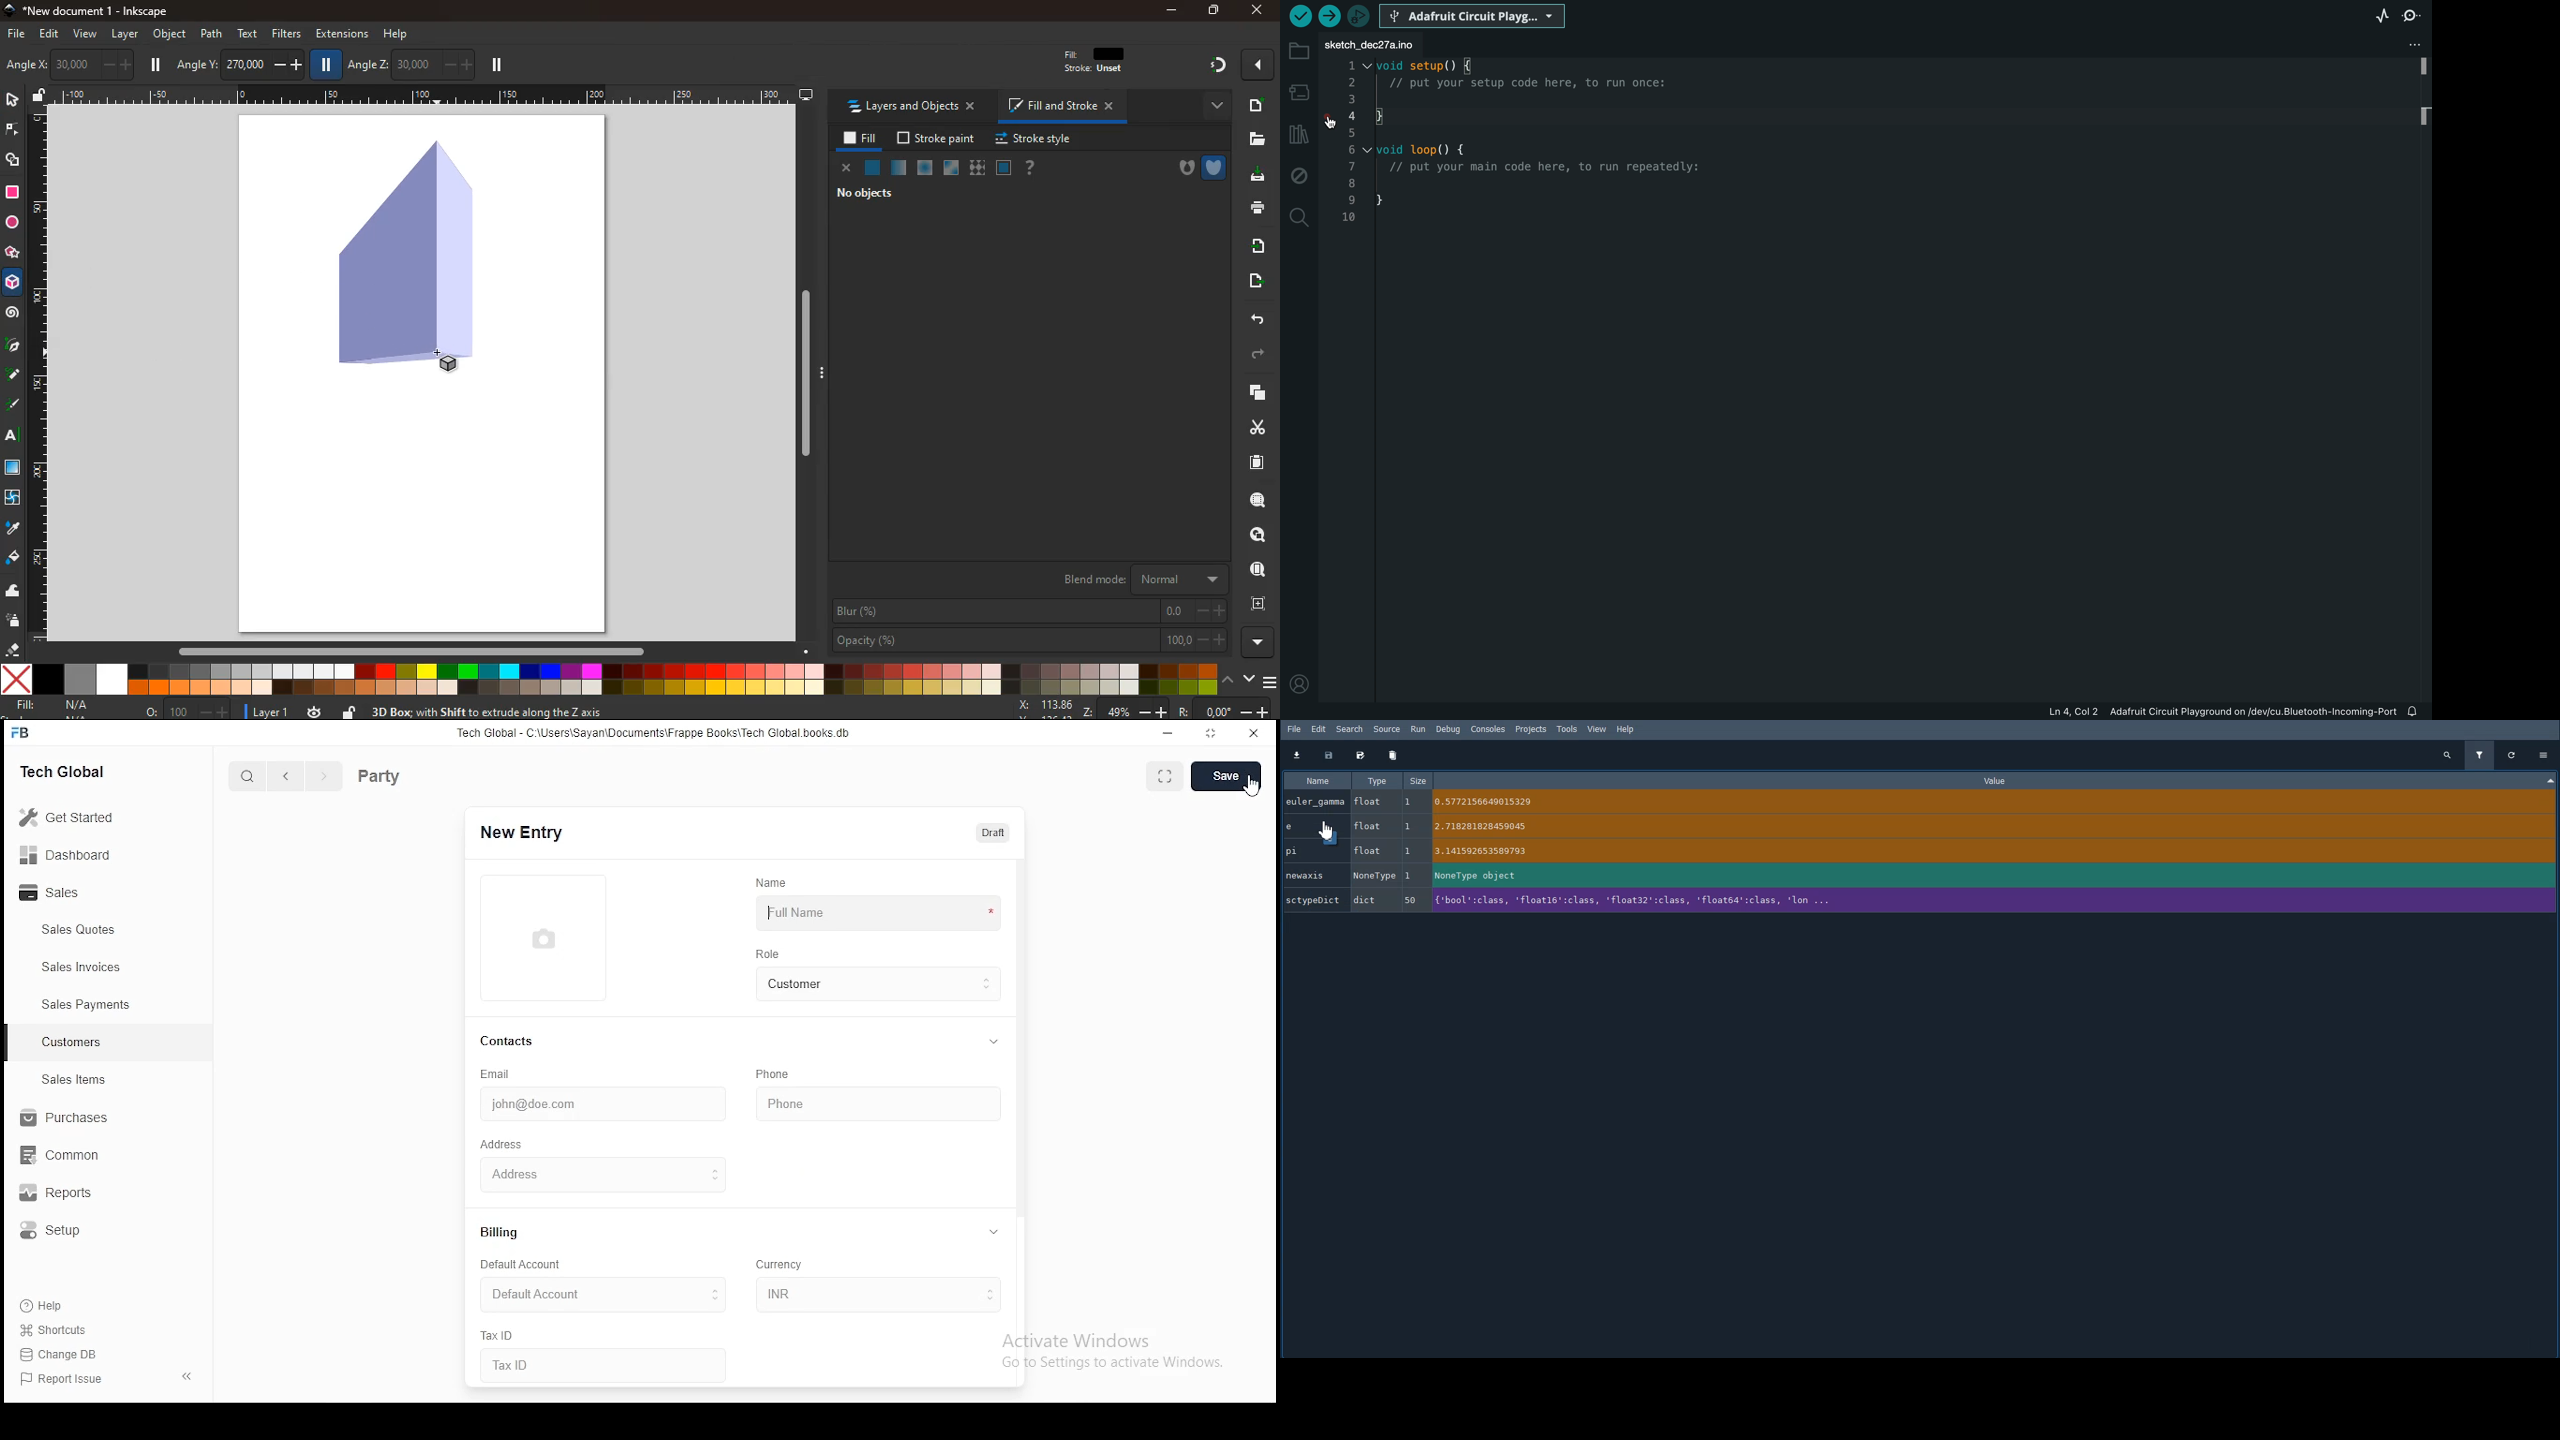  I want to click on Projects, so click(1530, 729).